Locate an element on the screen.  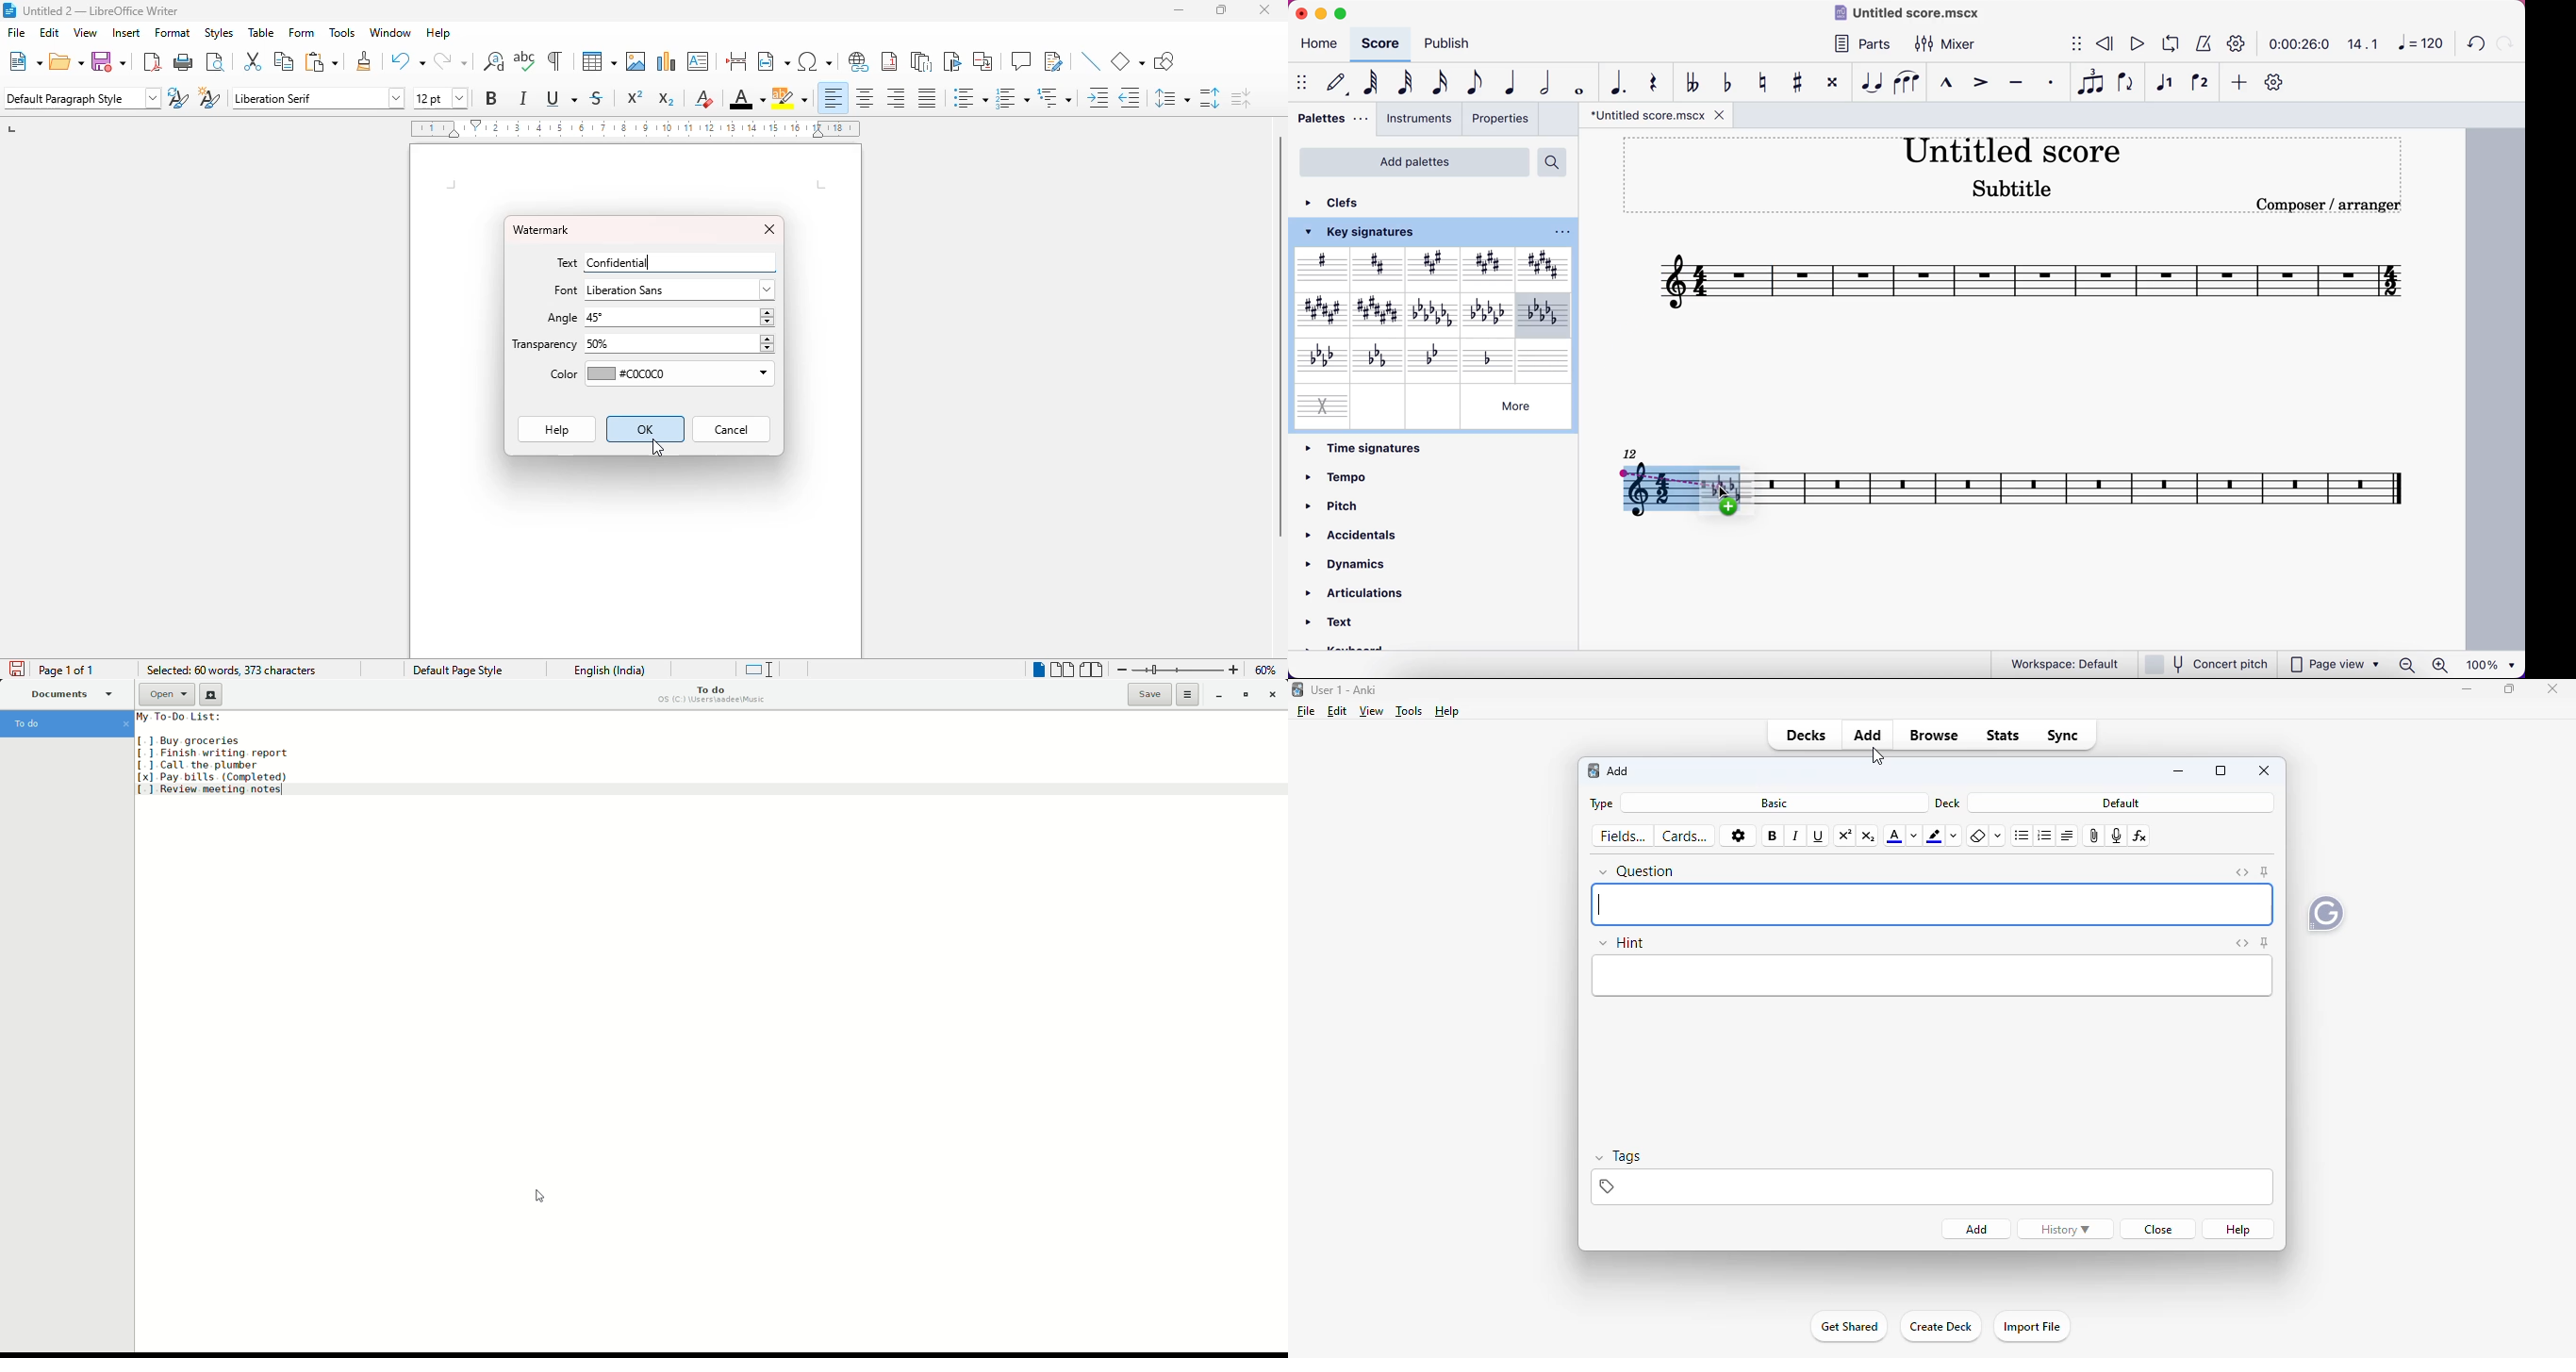
Cursor is located at coordinates (658, 448).